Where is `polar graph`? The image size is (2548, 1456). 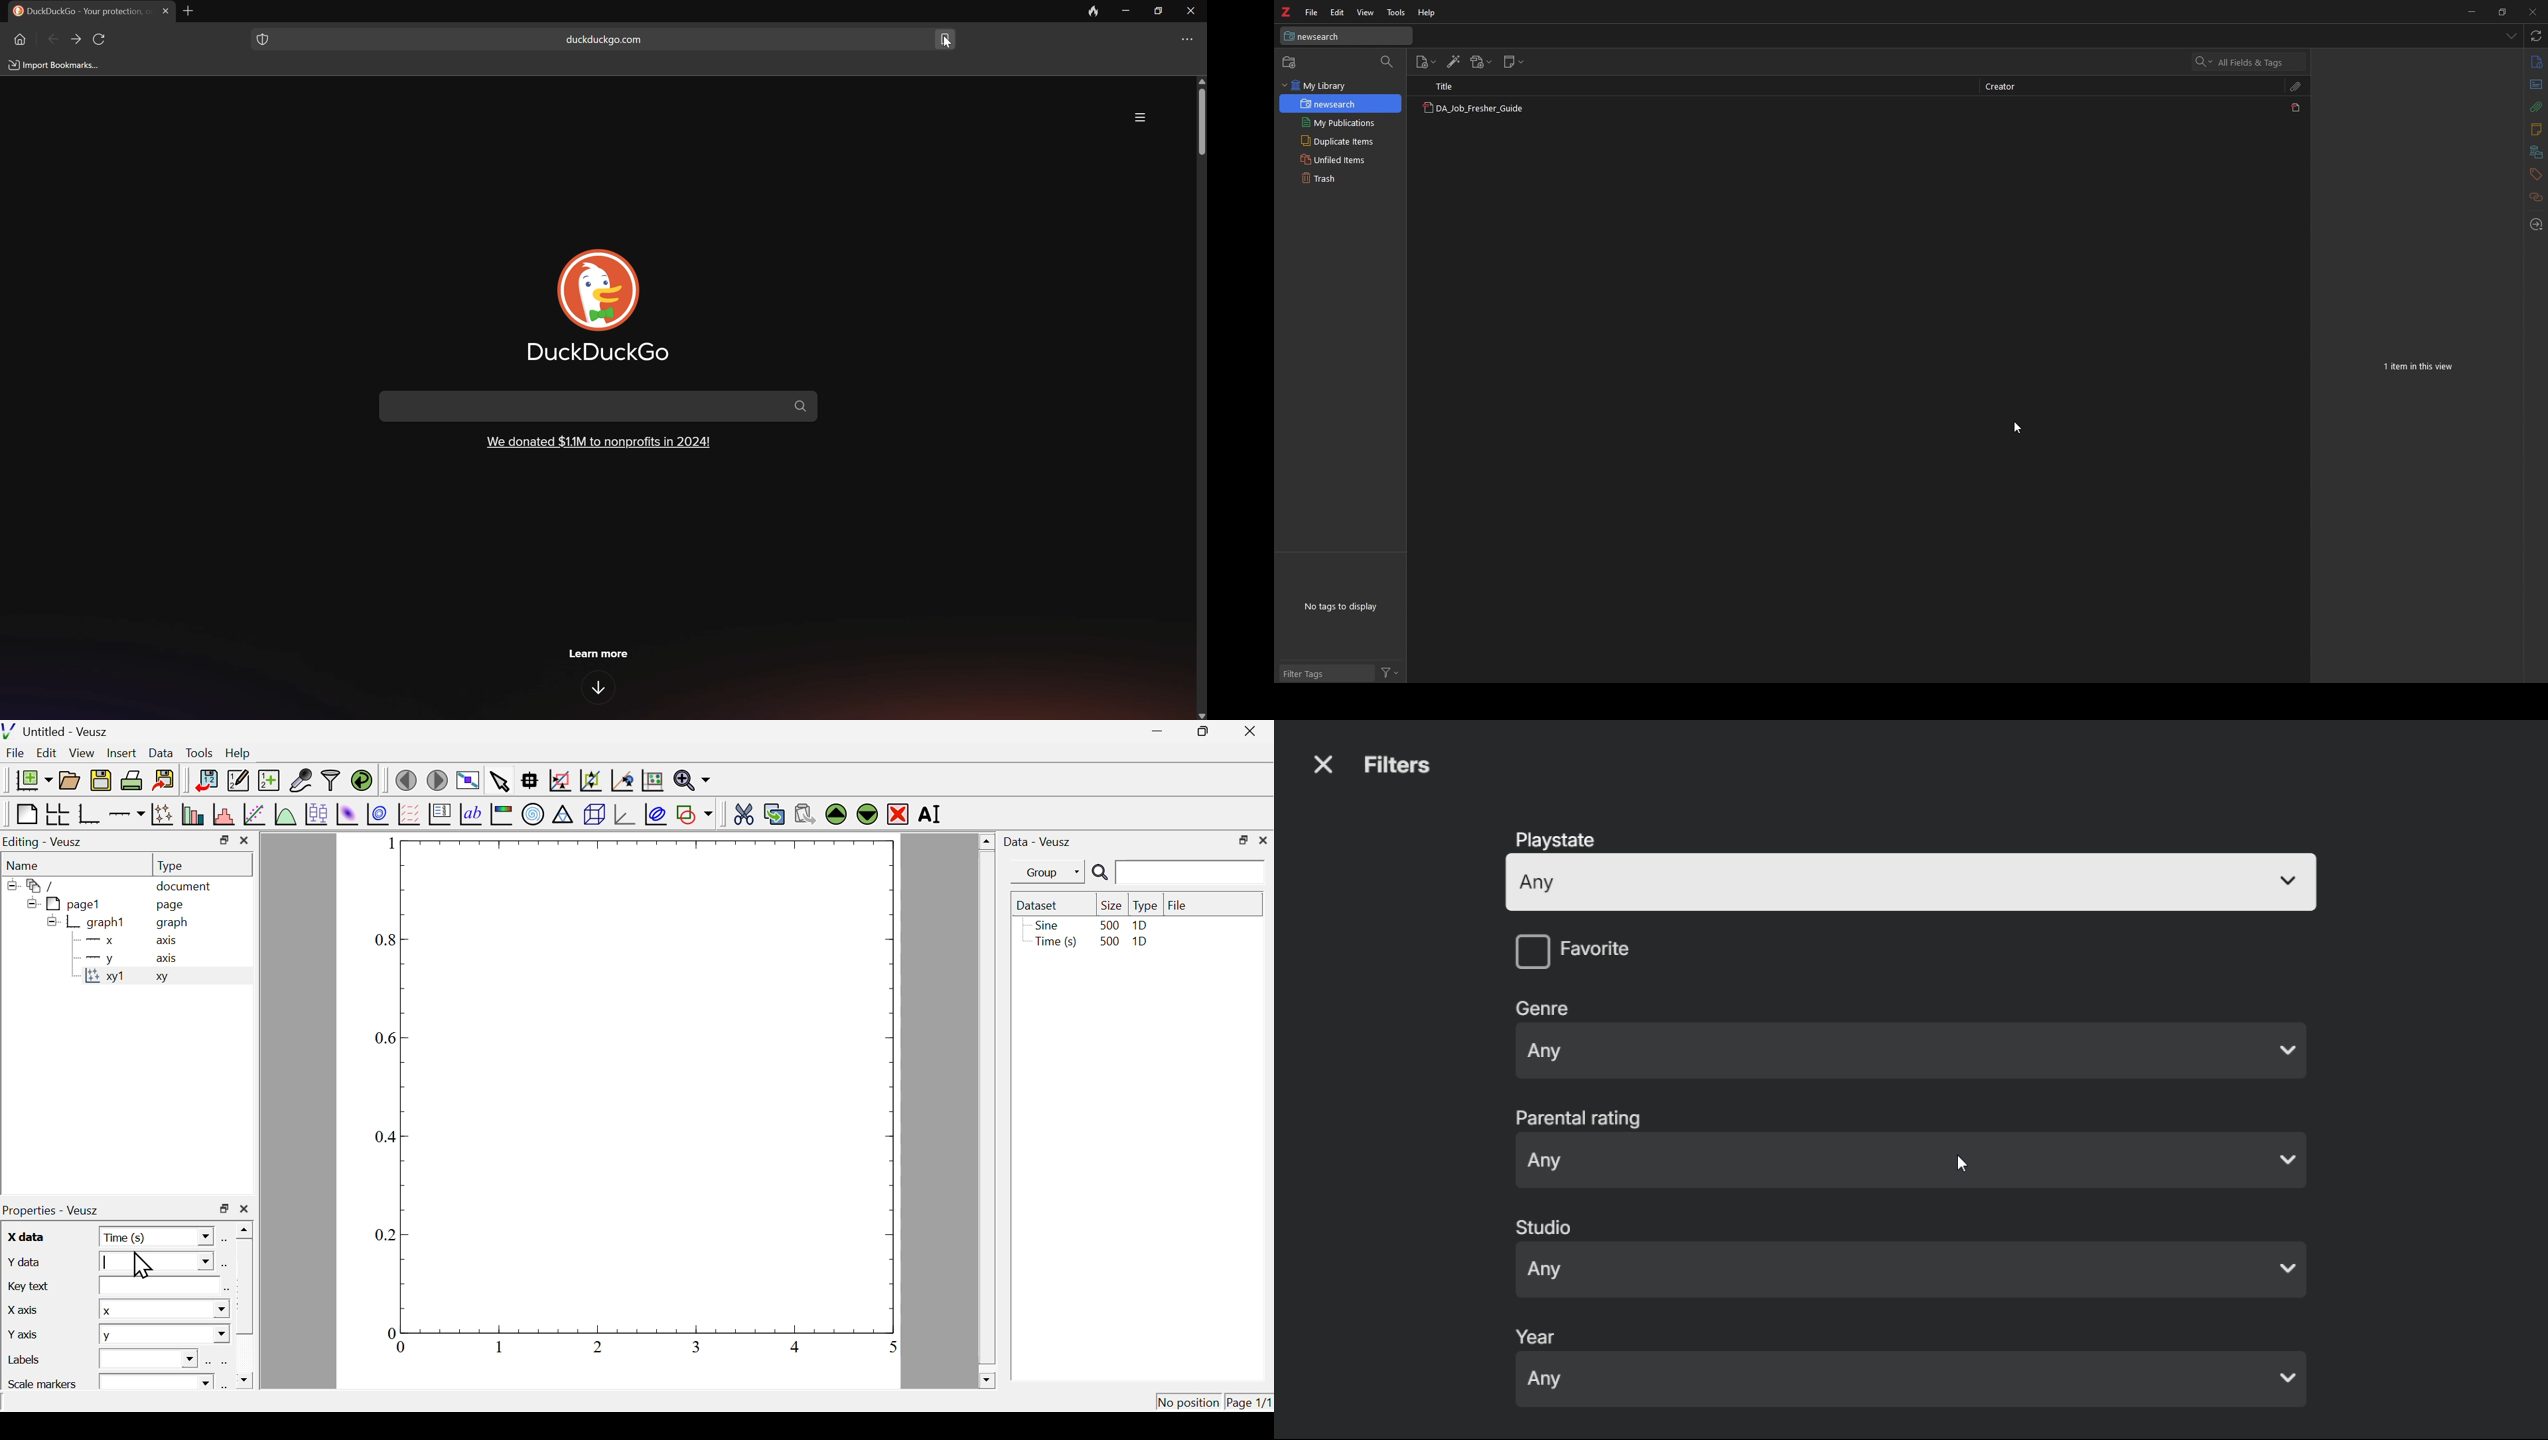 polar graph is located at coordinates (534, 815).